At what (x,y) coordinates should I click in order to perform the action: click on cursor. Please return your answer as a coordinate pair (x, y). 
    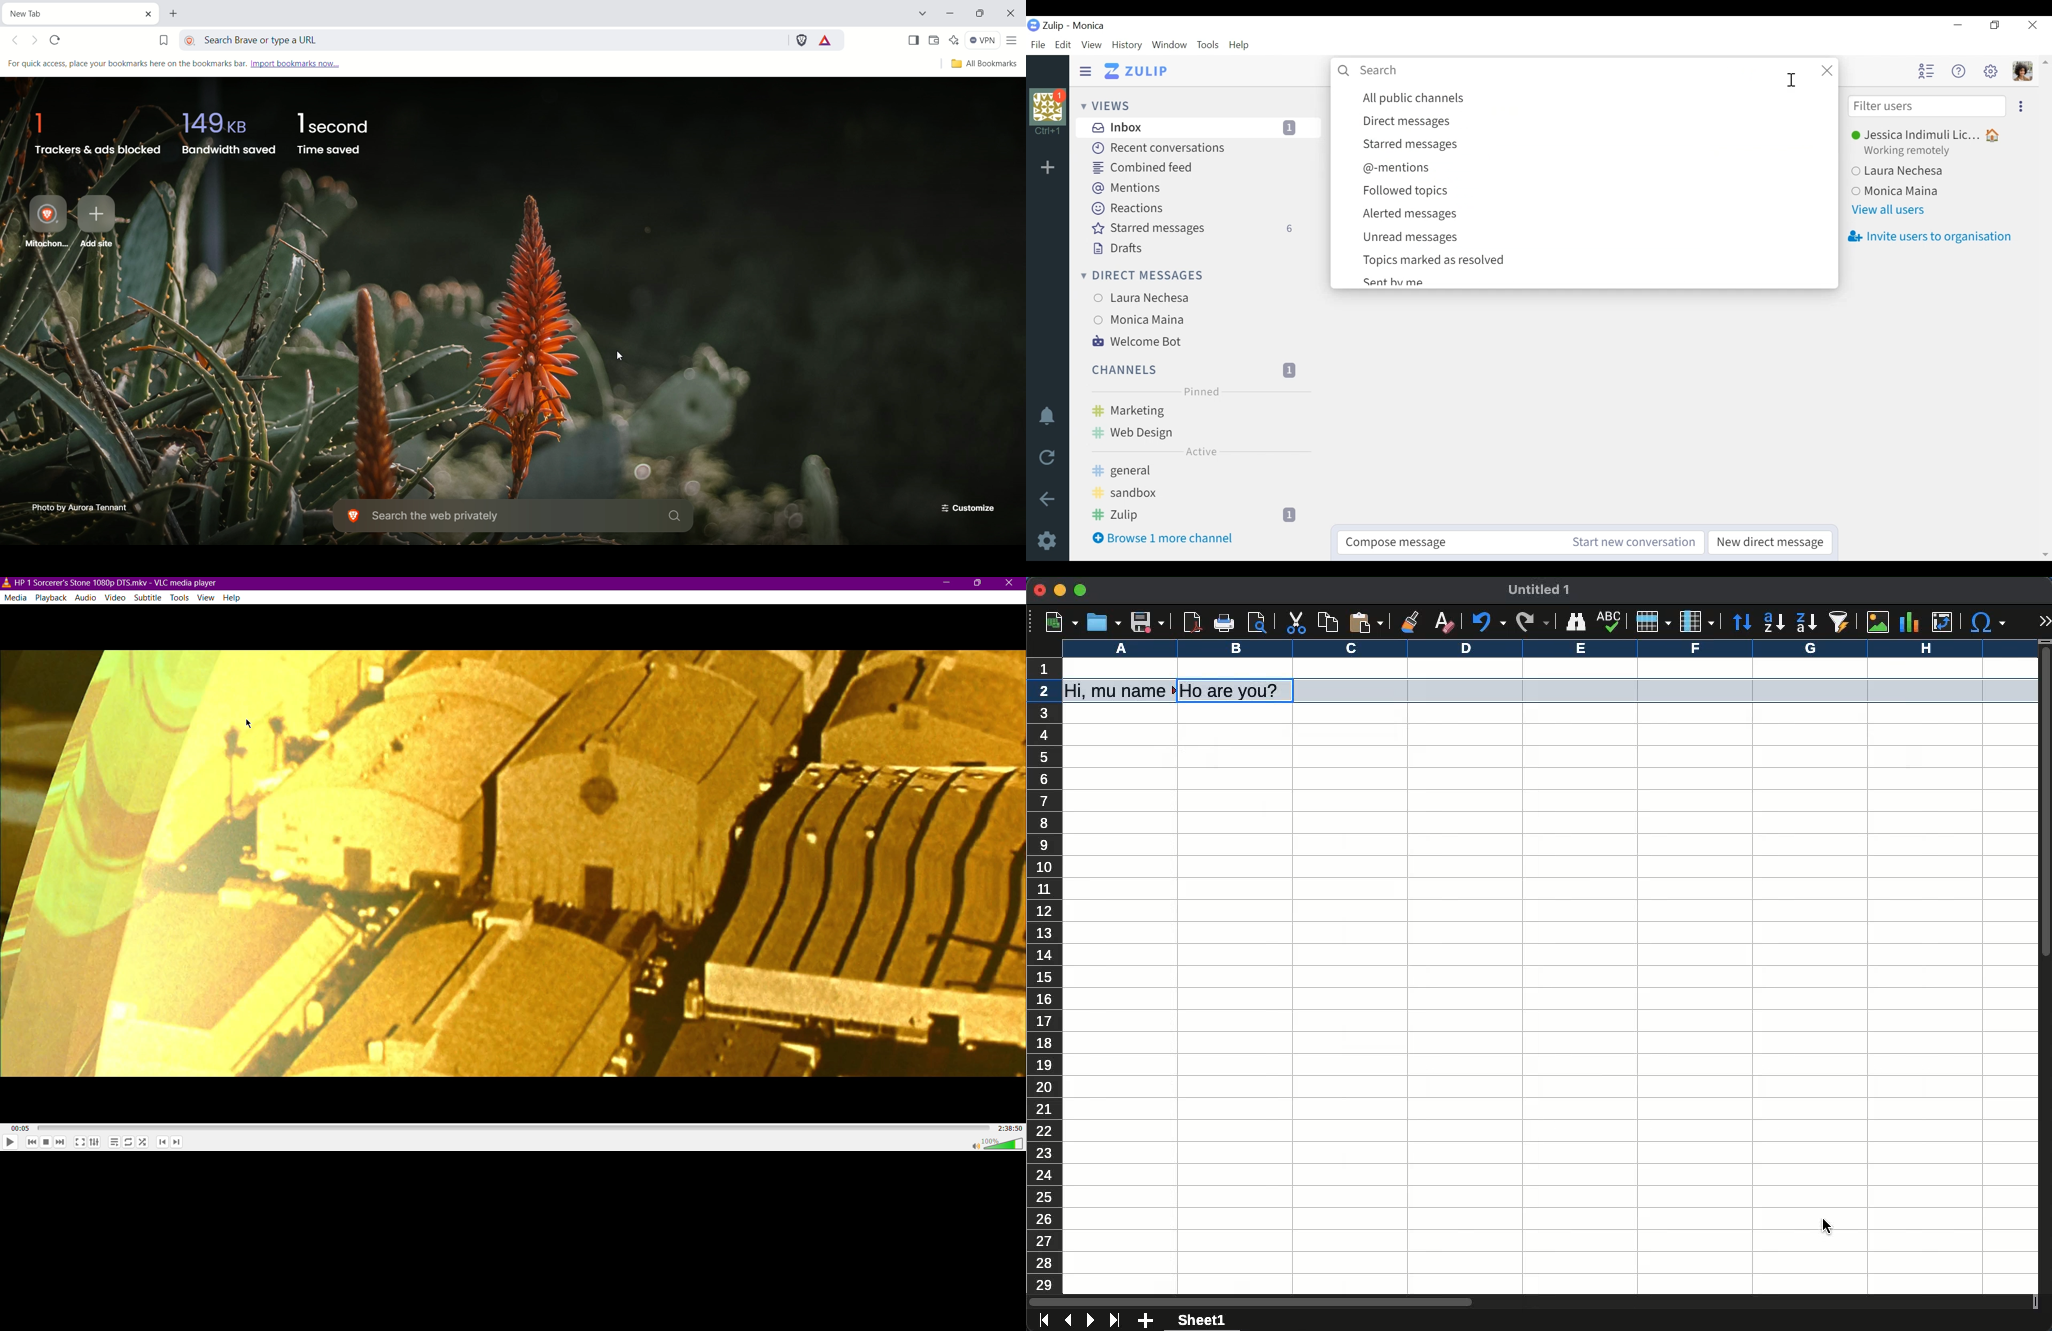
    Looking at the image, I should click on (626, 355).